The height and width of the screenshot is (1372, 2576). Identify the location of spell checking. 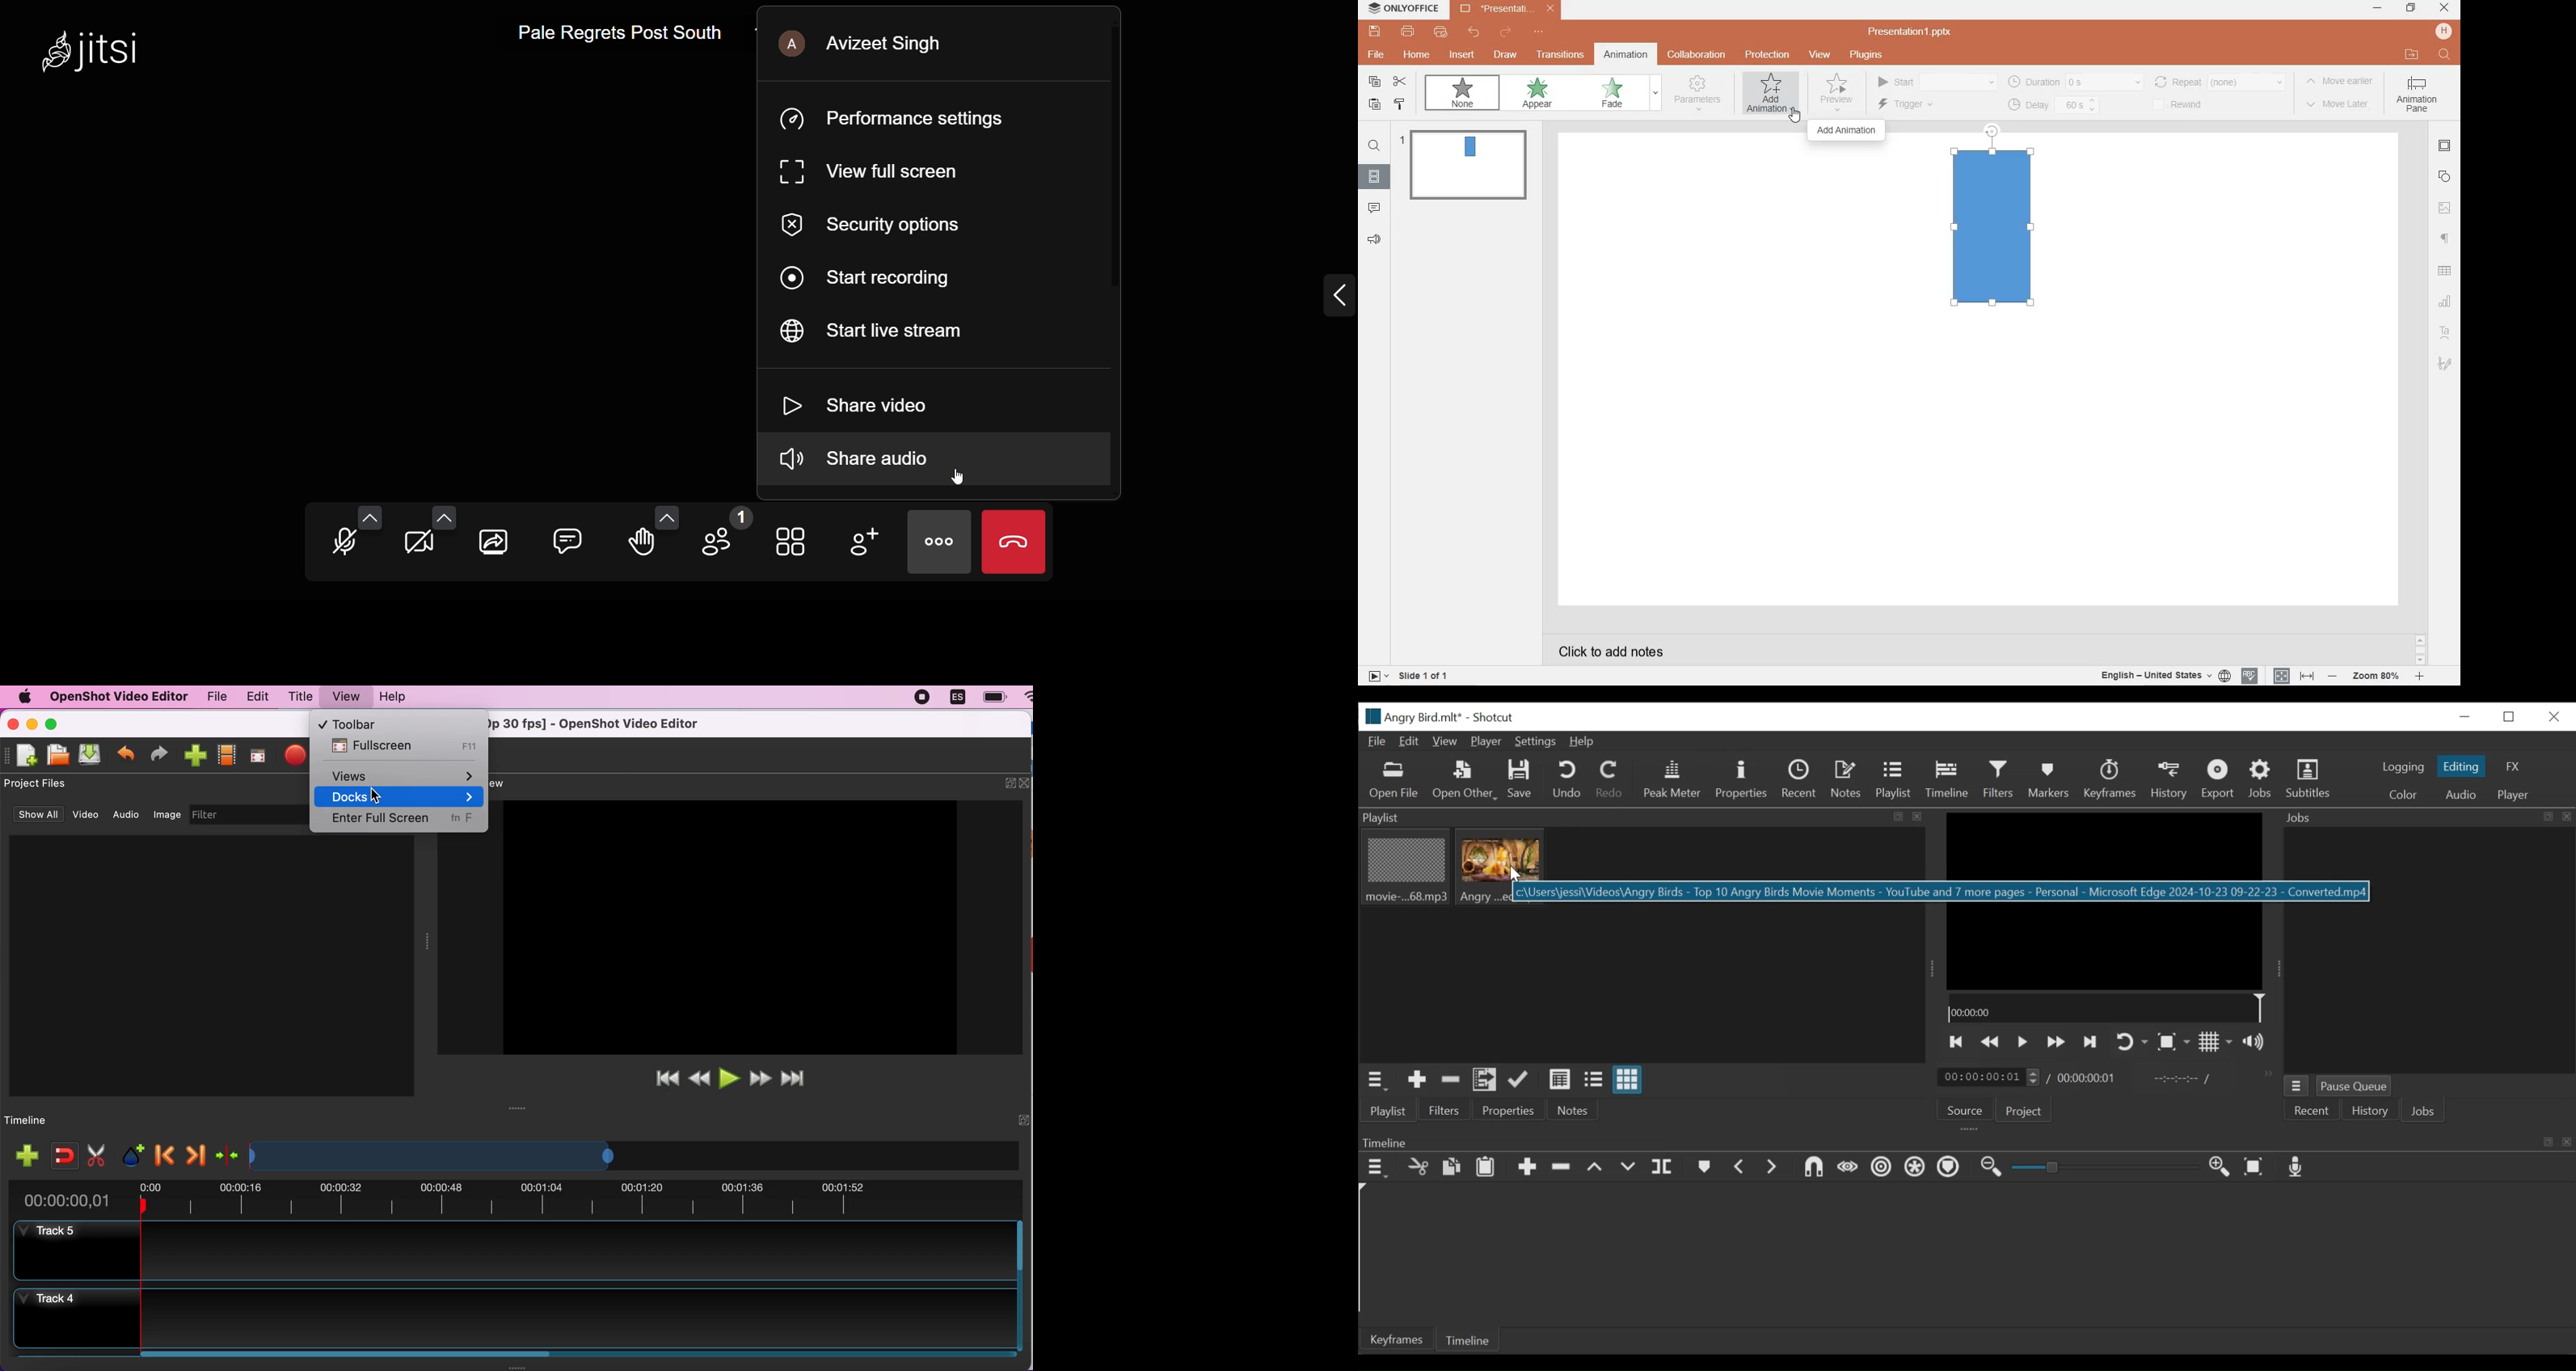
(2249, 676).